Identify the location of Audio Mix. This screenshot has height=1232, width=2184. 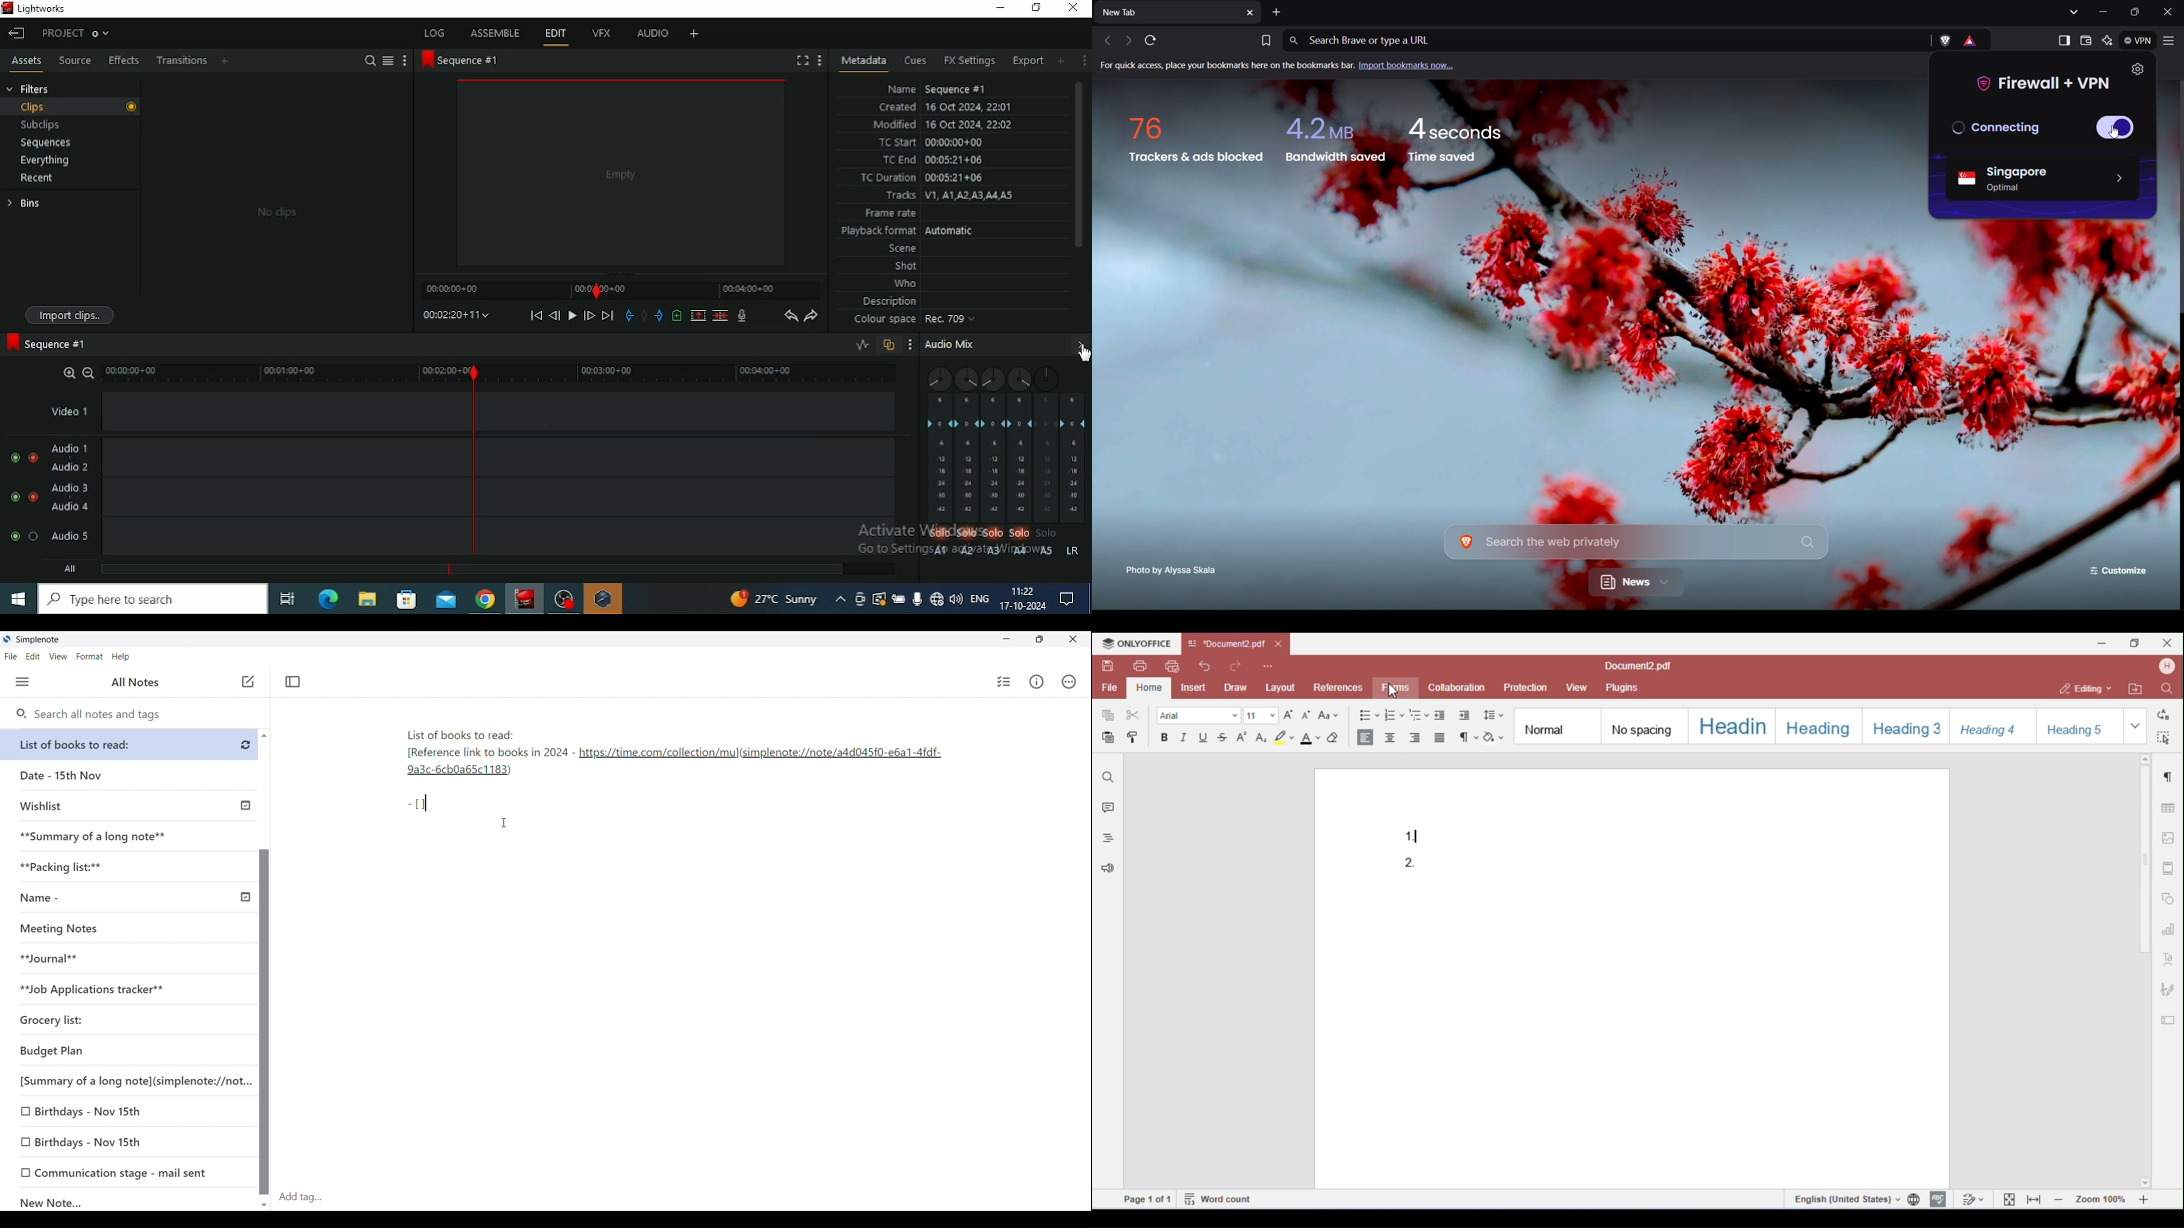
(1008, 345).